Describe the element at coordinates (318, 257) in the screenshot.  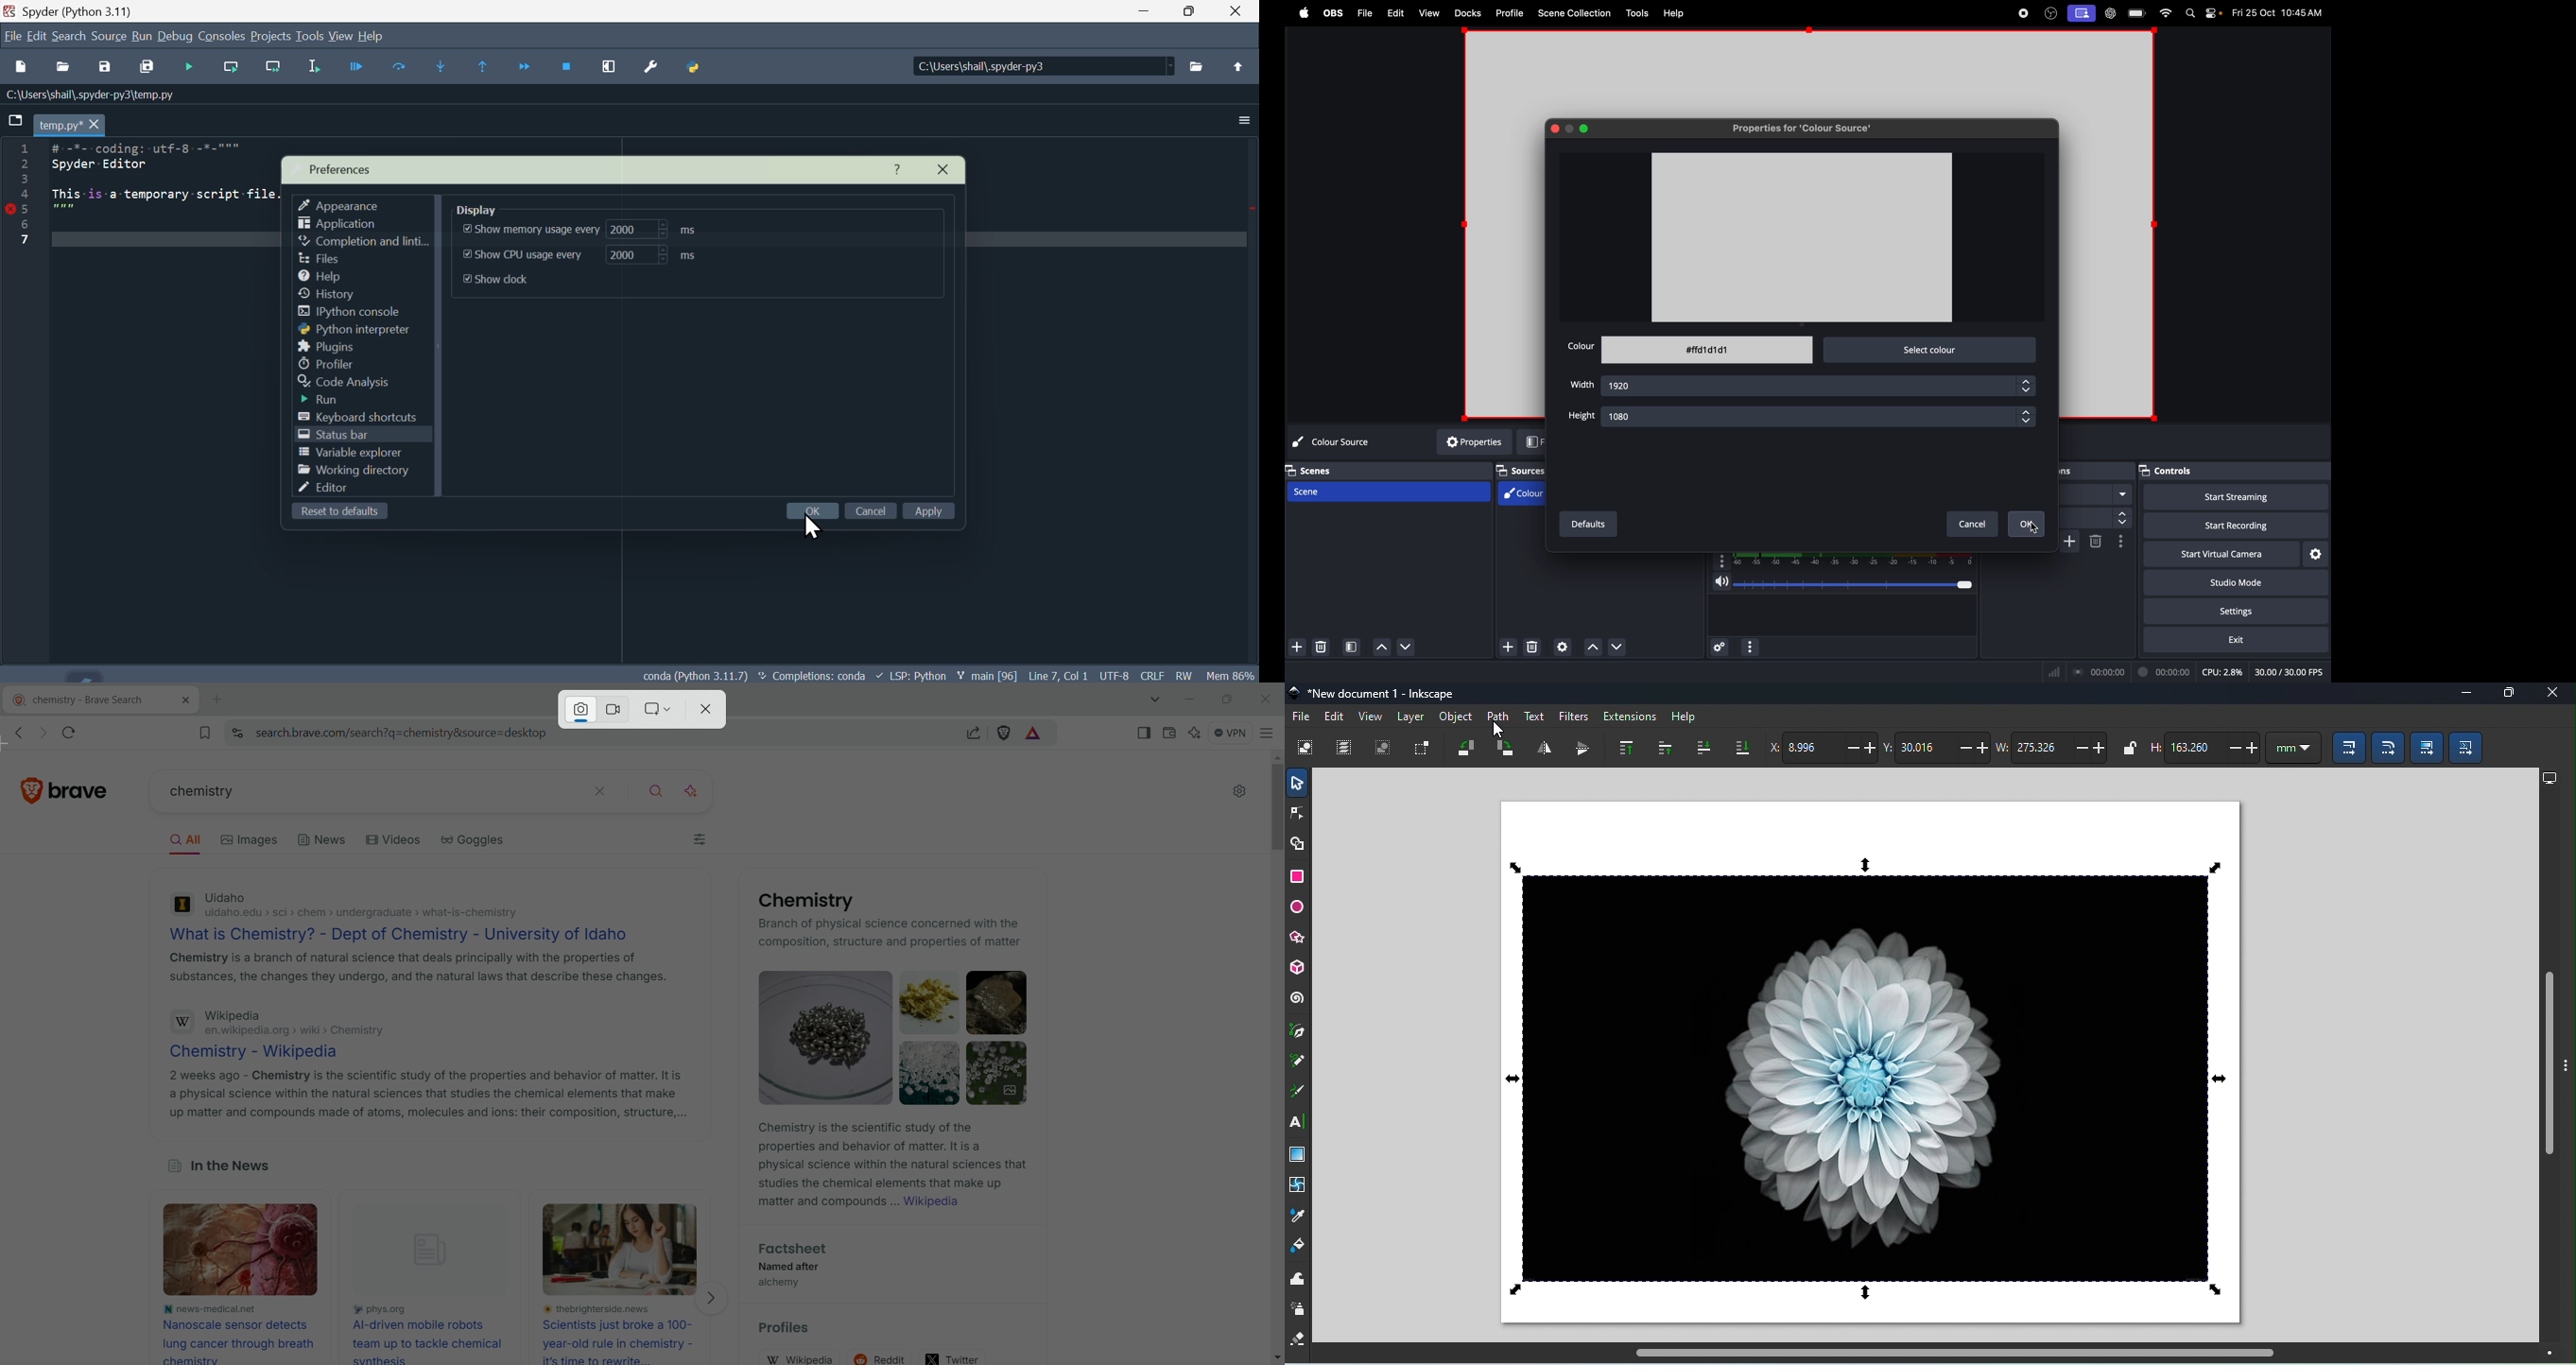
I see `file` at that location.